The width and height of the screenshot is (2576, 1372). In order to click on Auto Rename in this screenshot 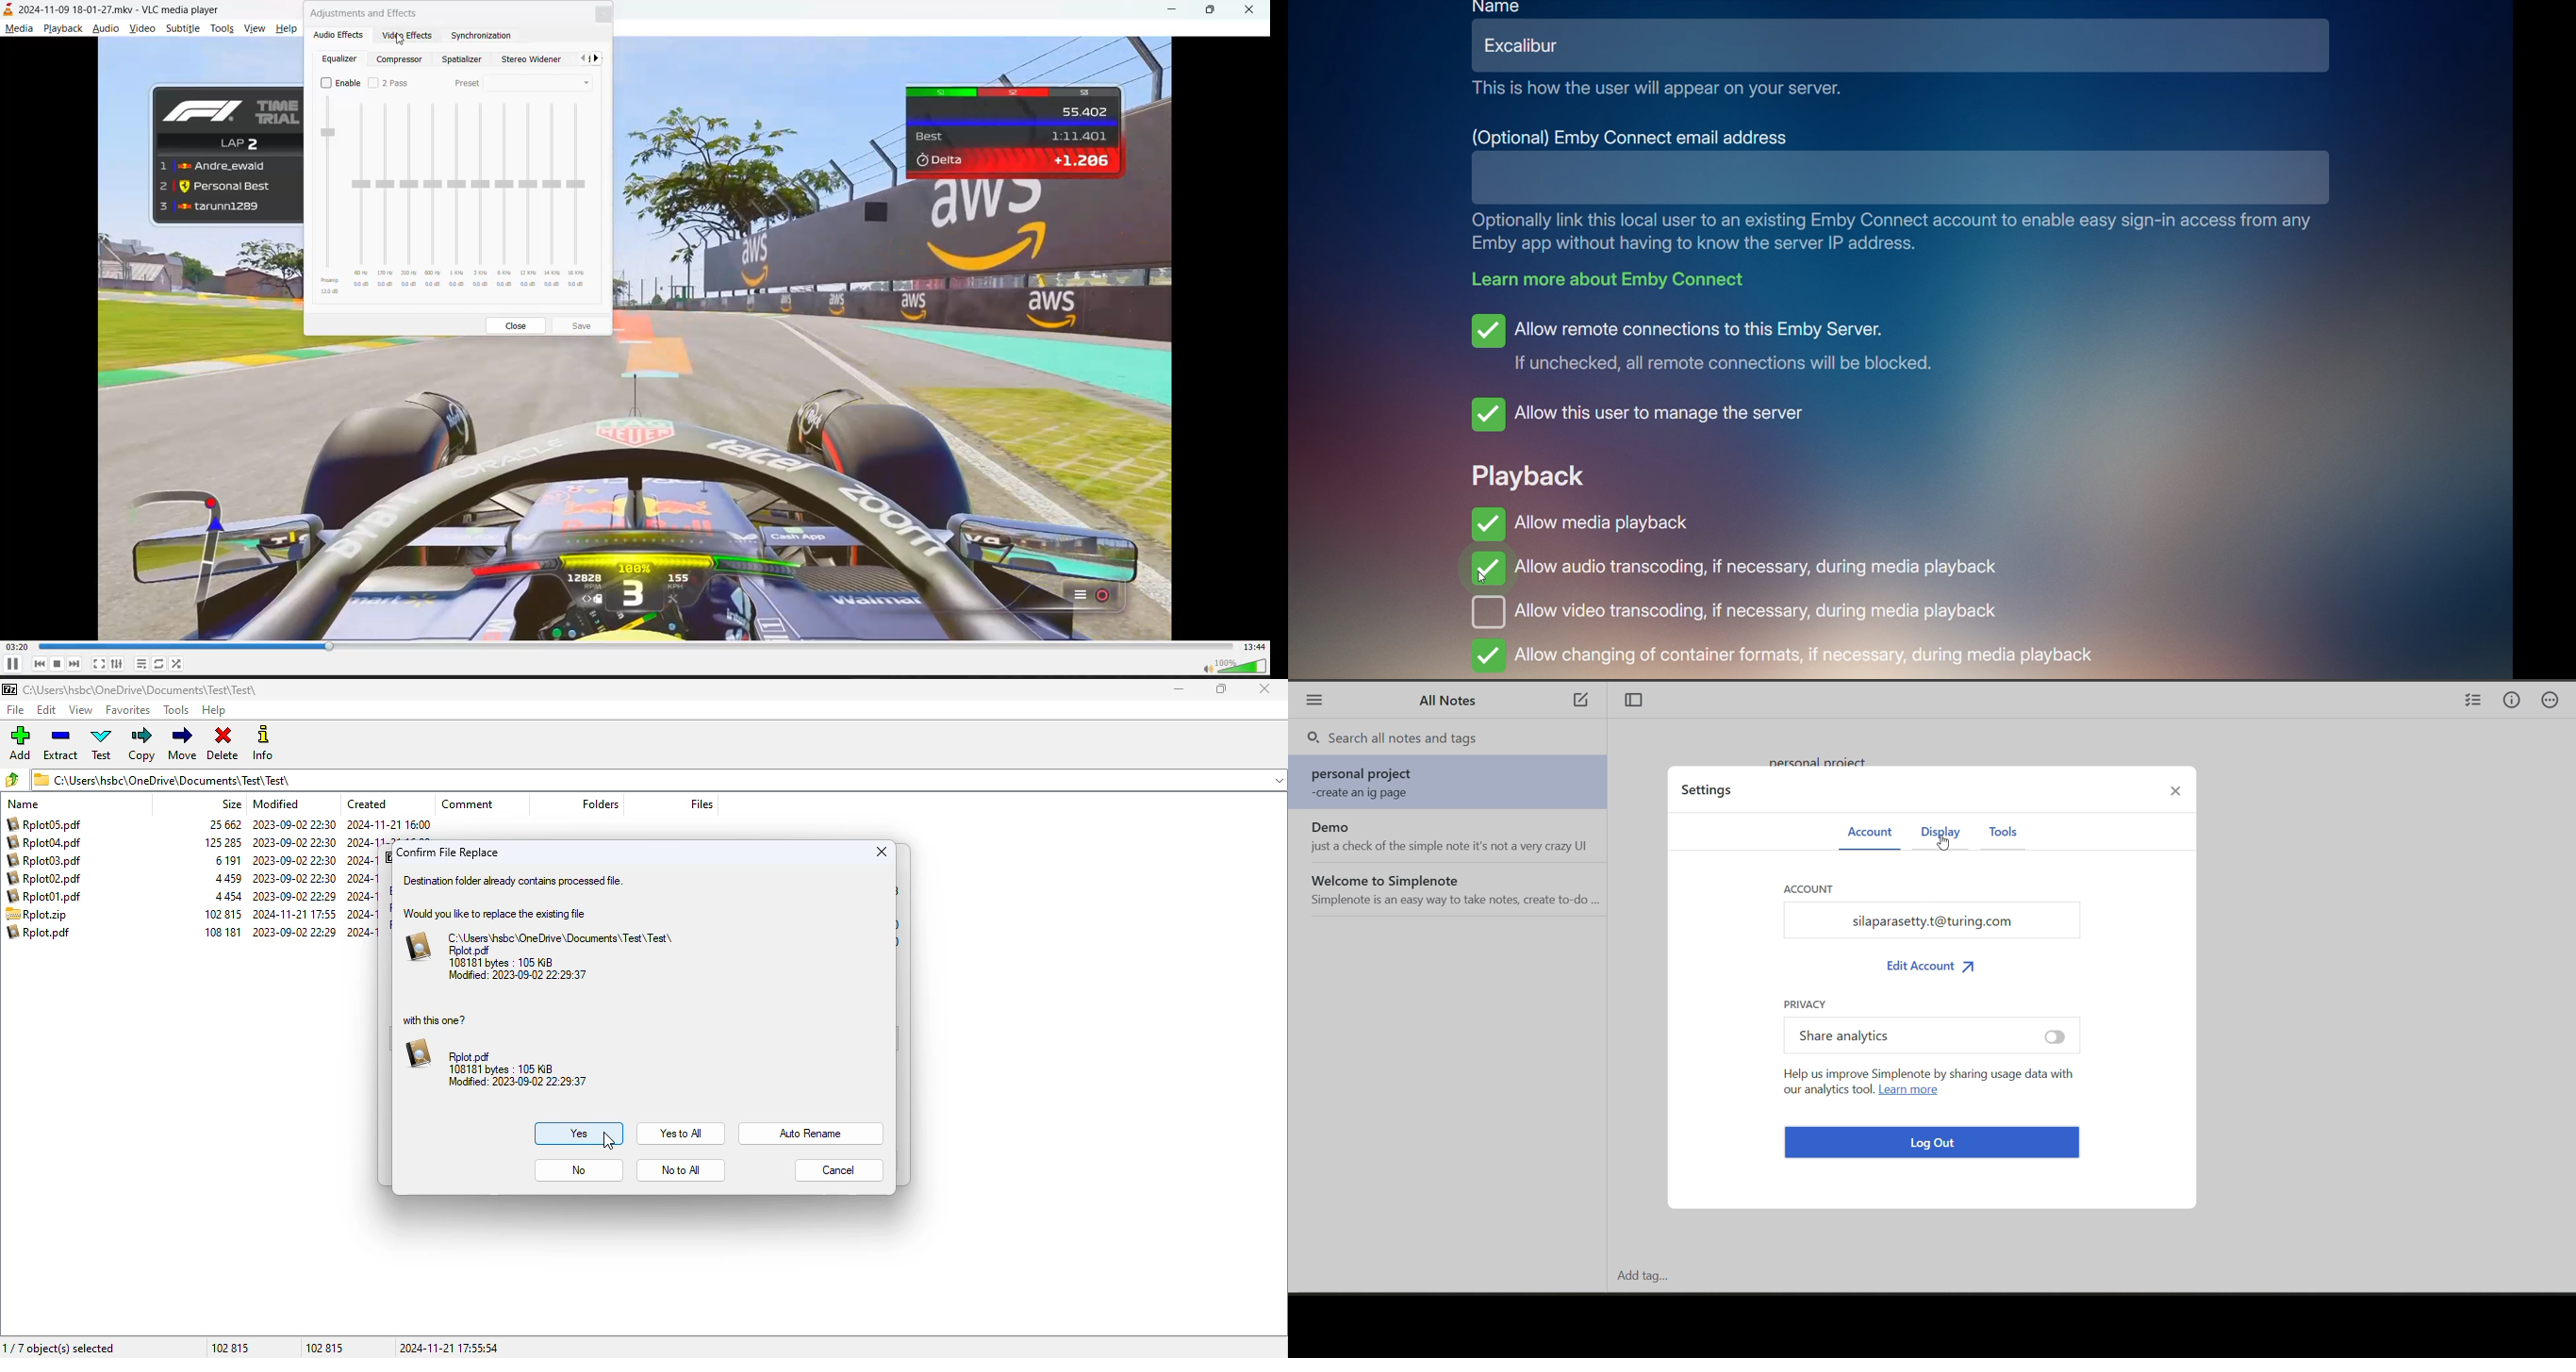, I will do `click(813, 1132)`.